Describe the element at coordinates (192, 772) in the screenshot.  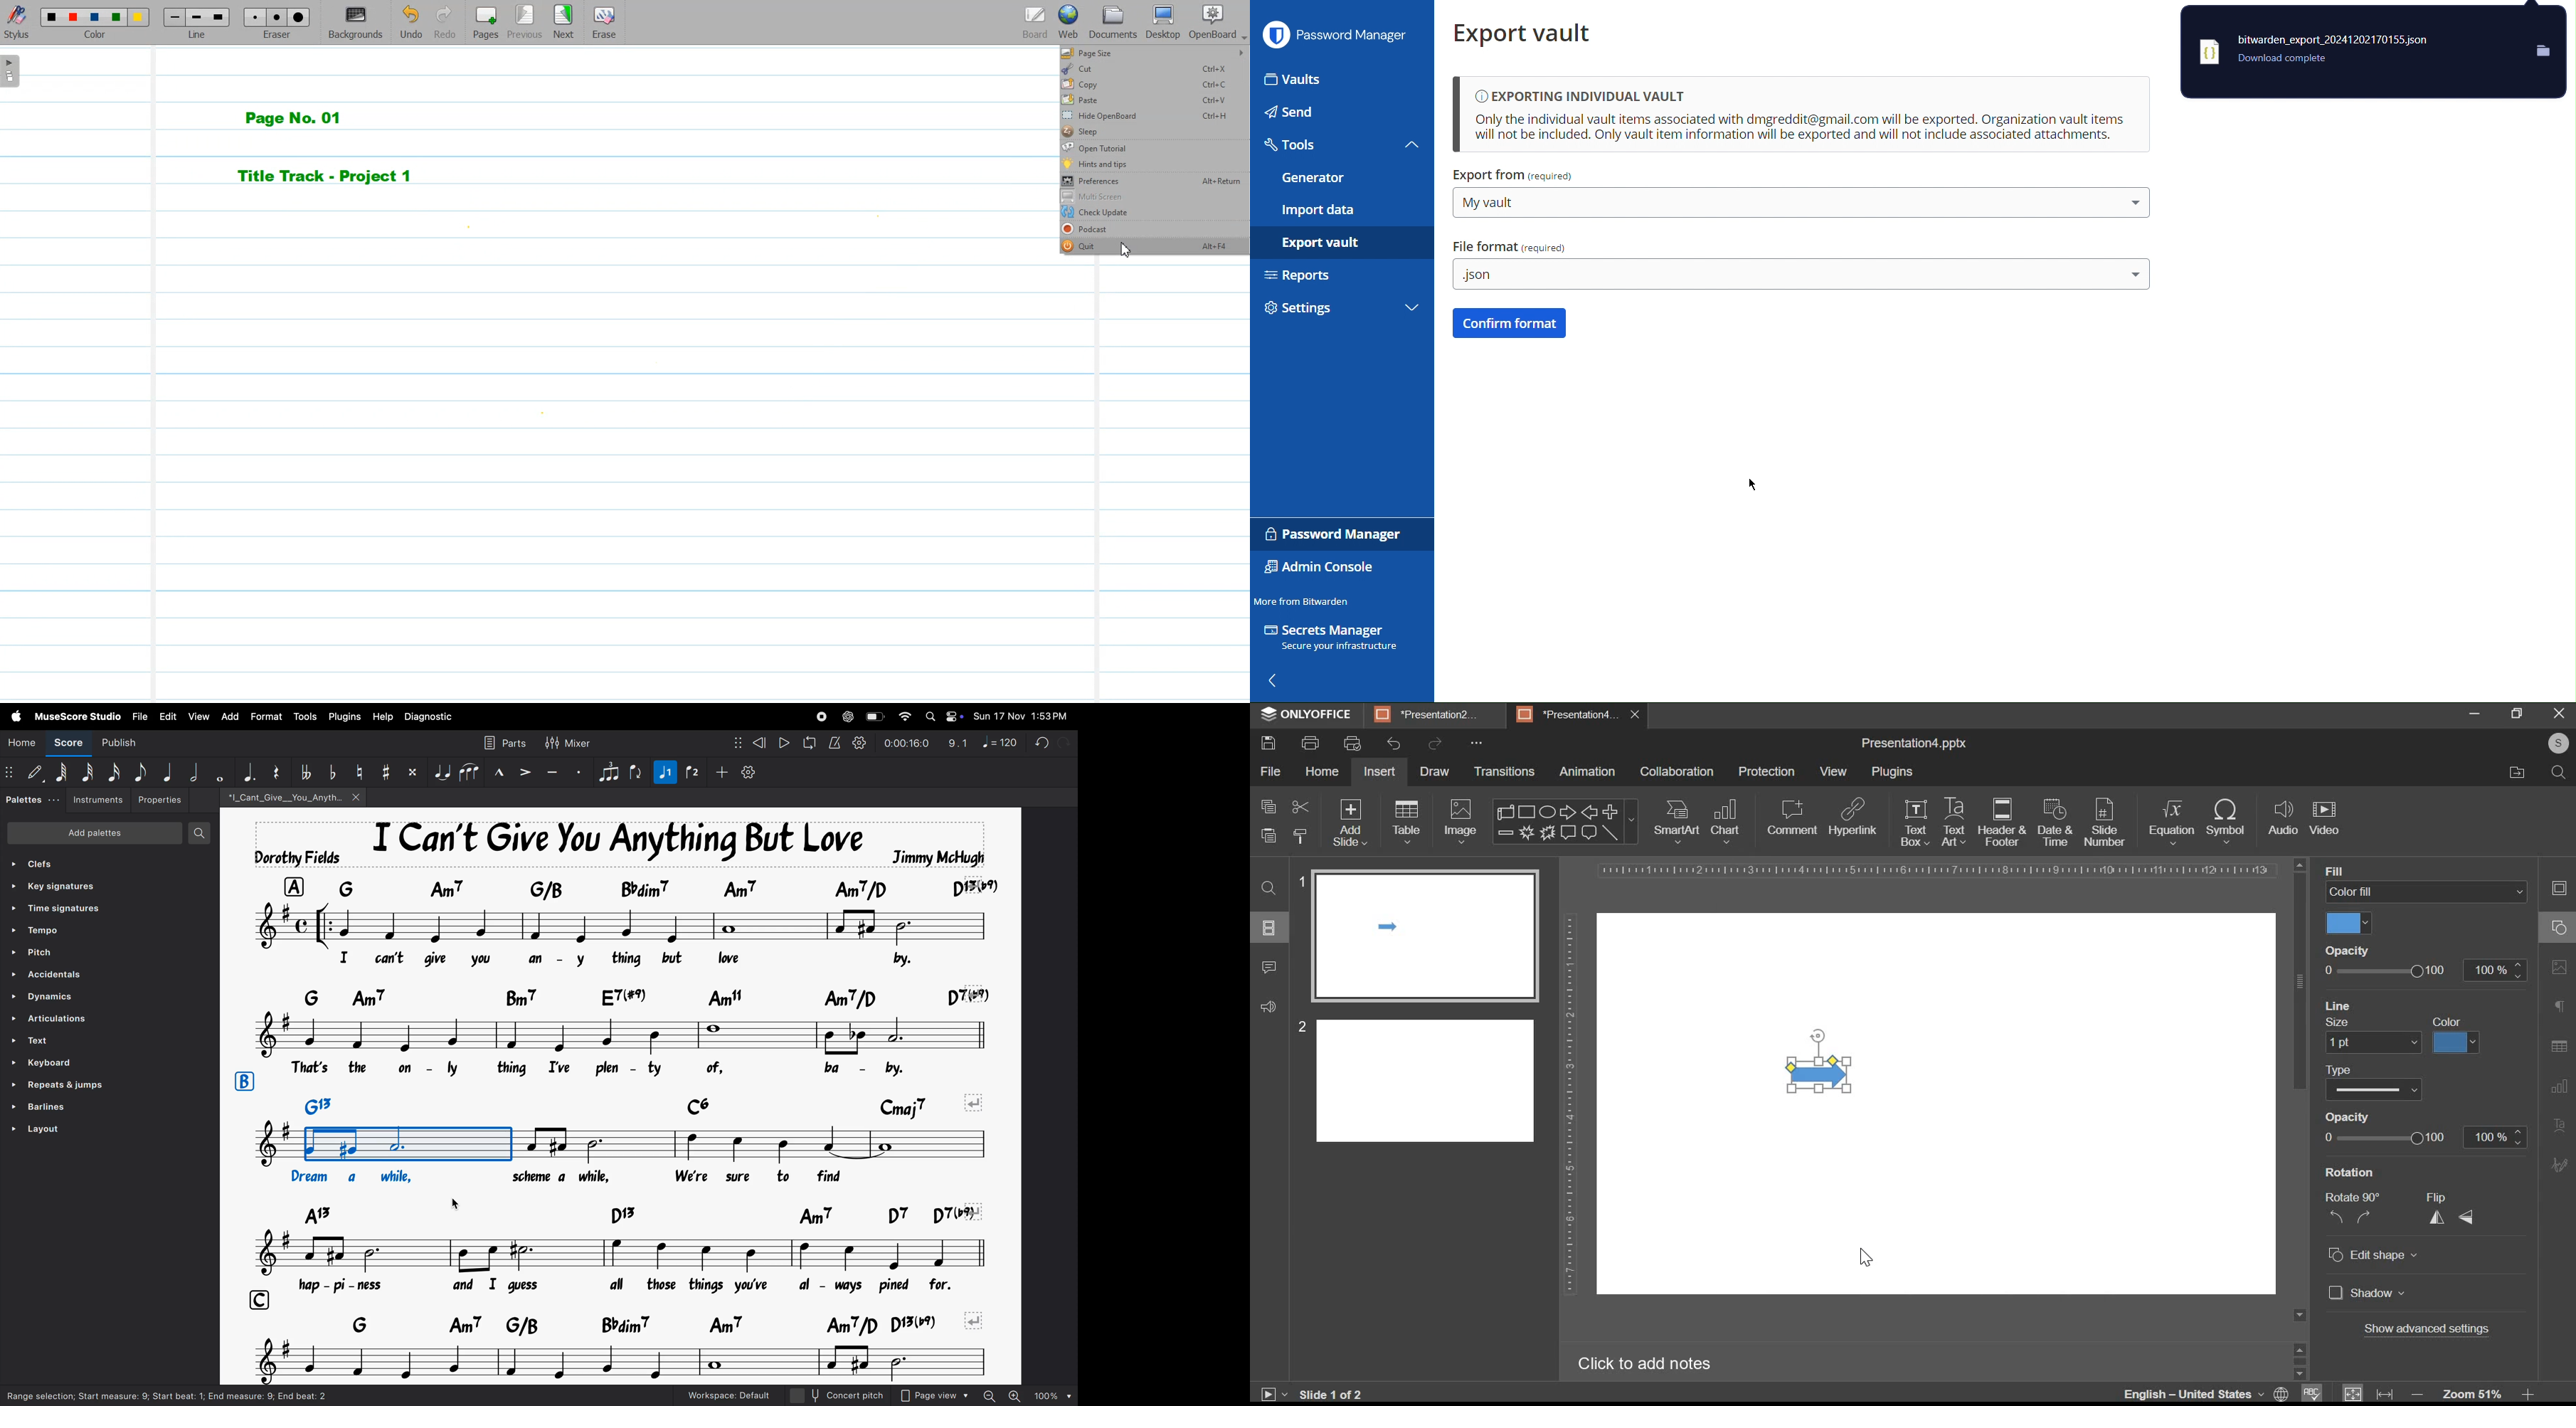
I see `half note` at that location.